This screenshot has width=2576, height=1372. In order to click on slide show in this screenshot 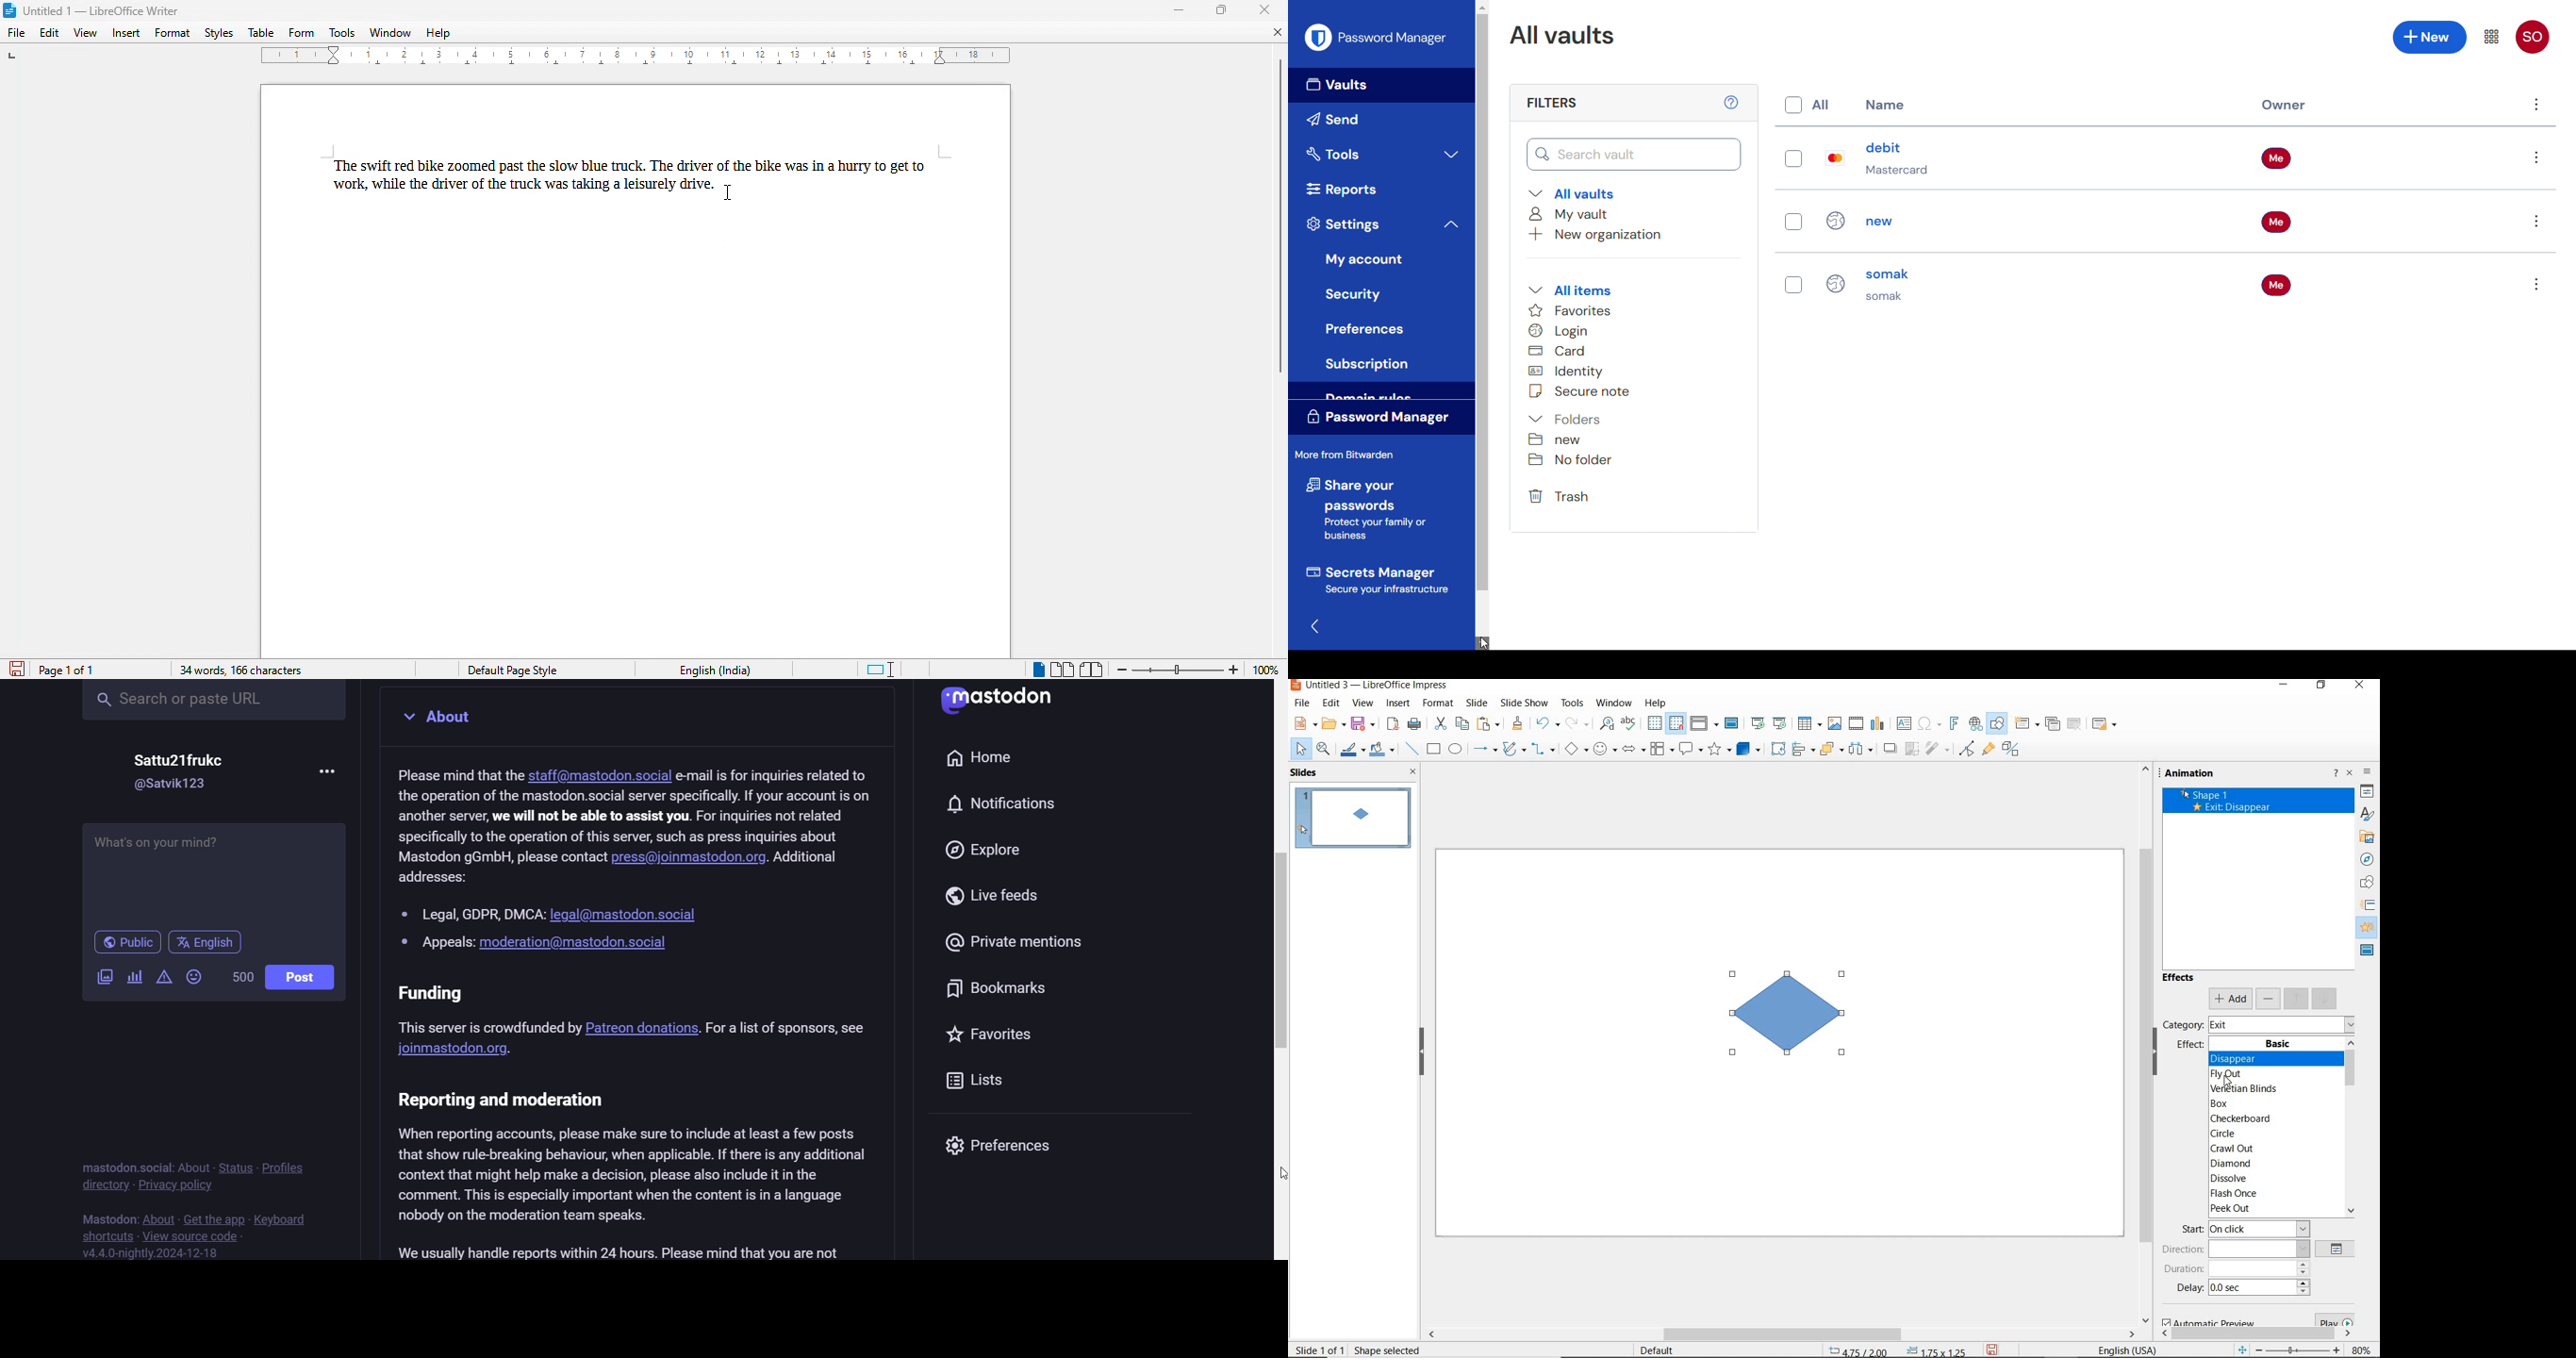, I will do `click(1526, 703)`.